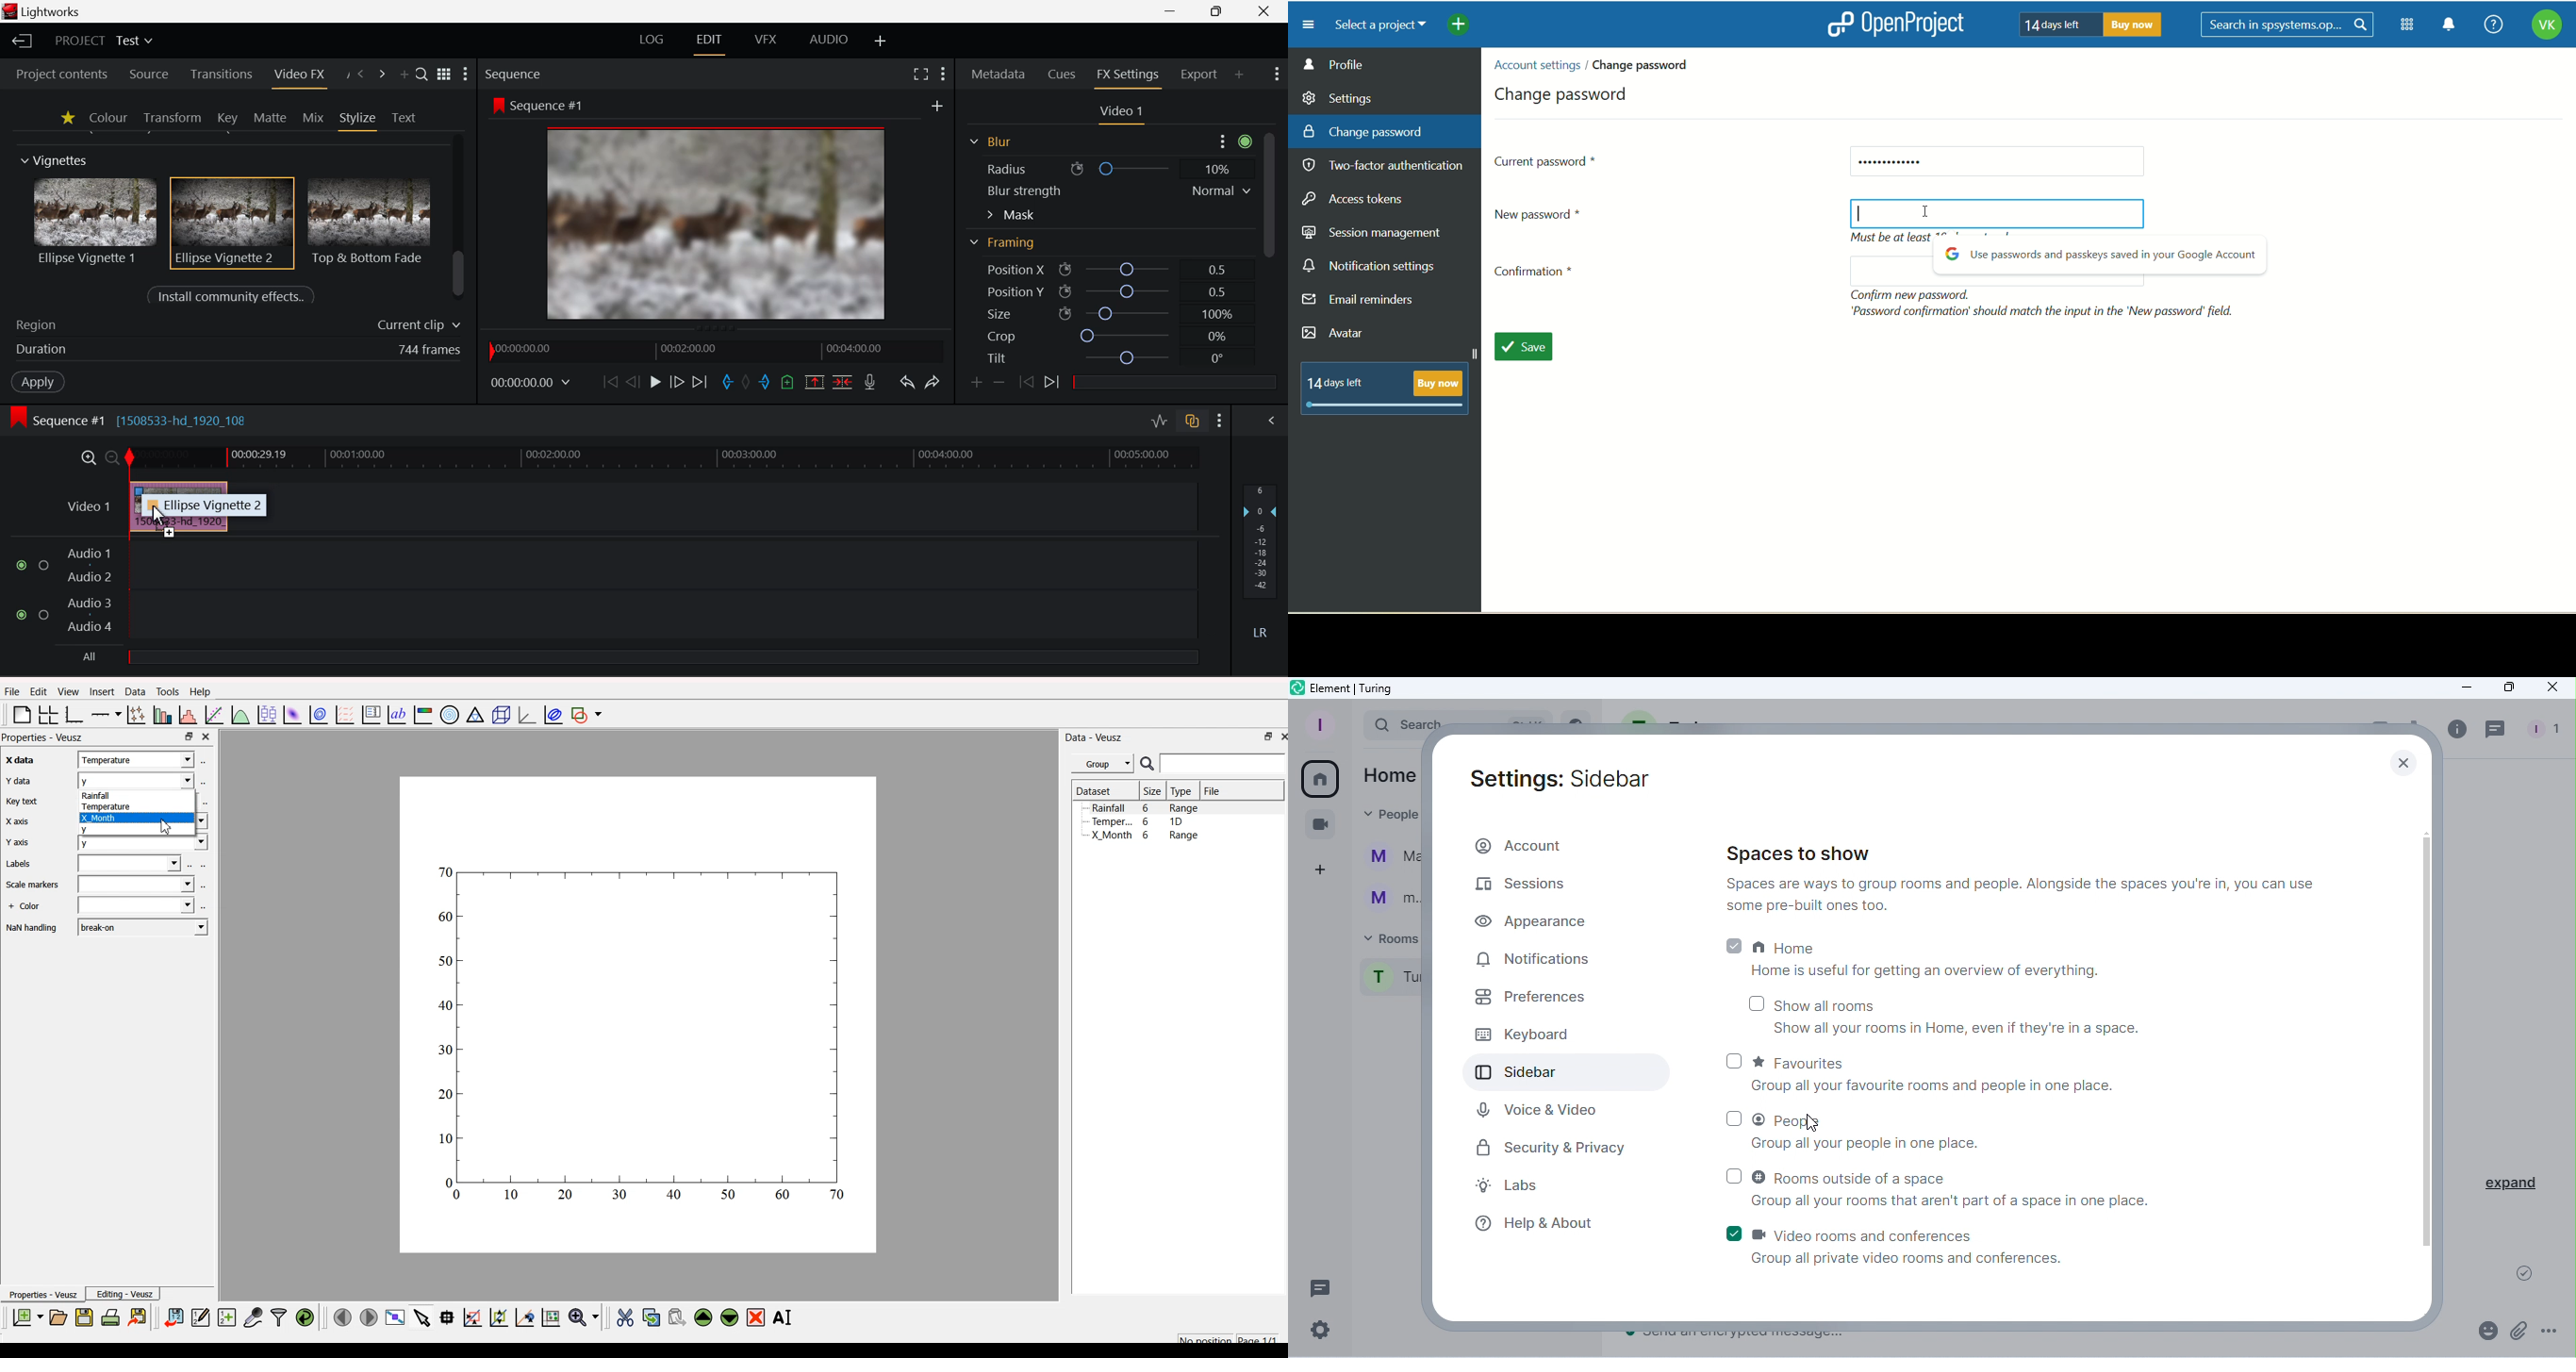 The width and height of the screenshot is (2576, 1372). What do you see at coordinates (1390, 818) in the screenshot?
I see `People` at bounding box center [1390, 818].